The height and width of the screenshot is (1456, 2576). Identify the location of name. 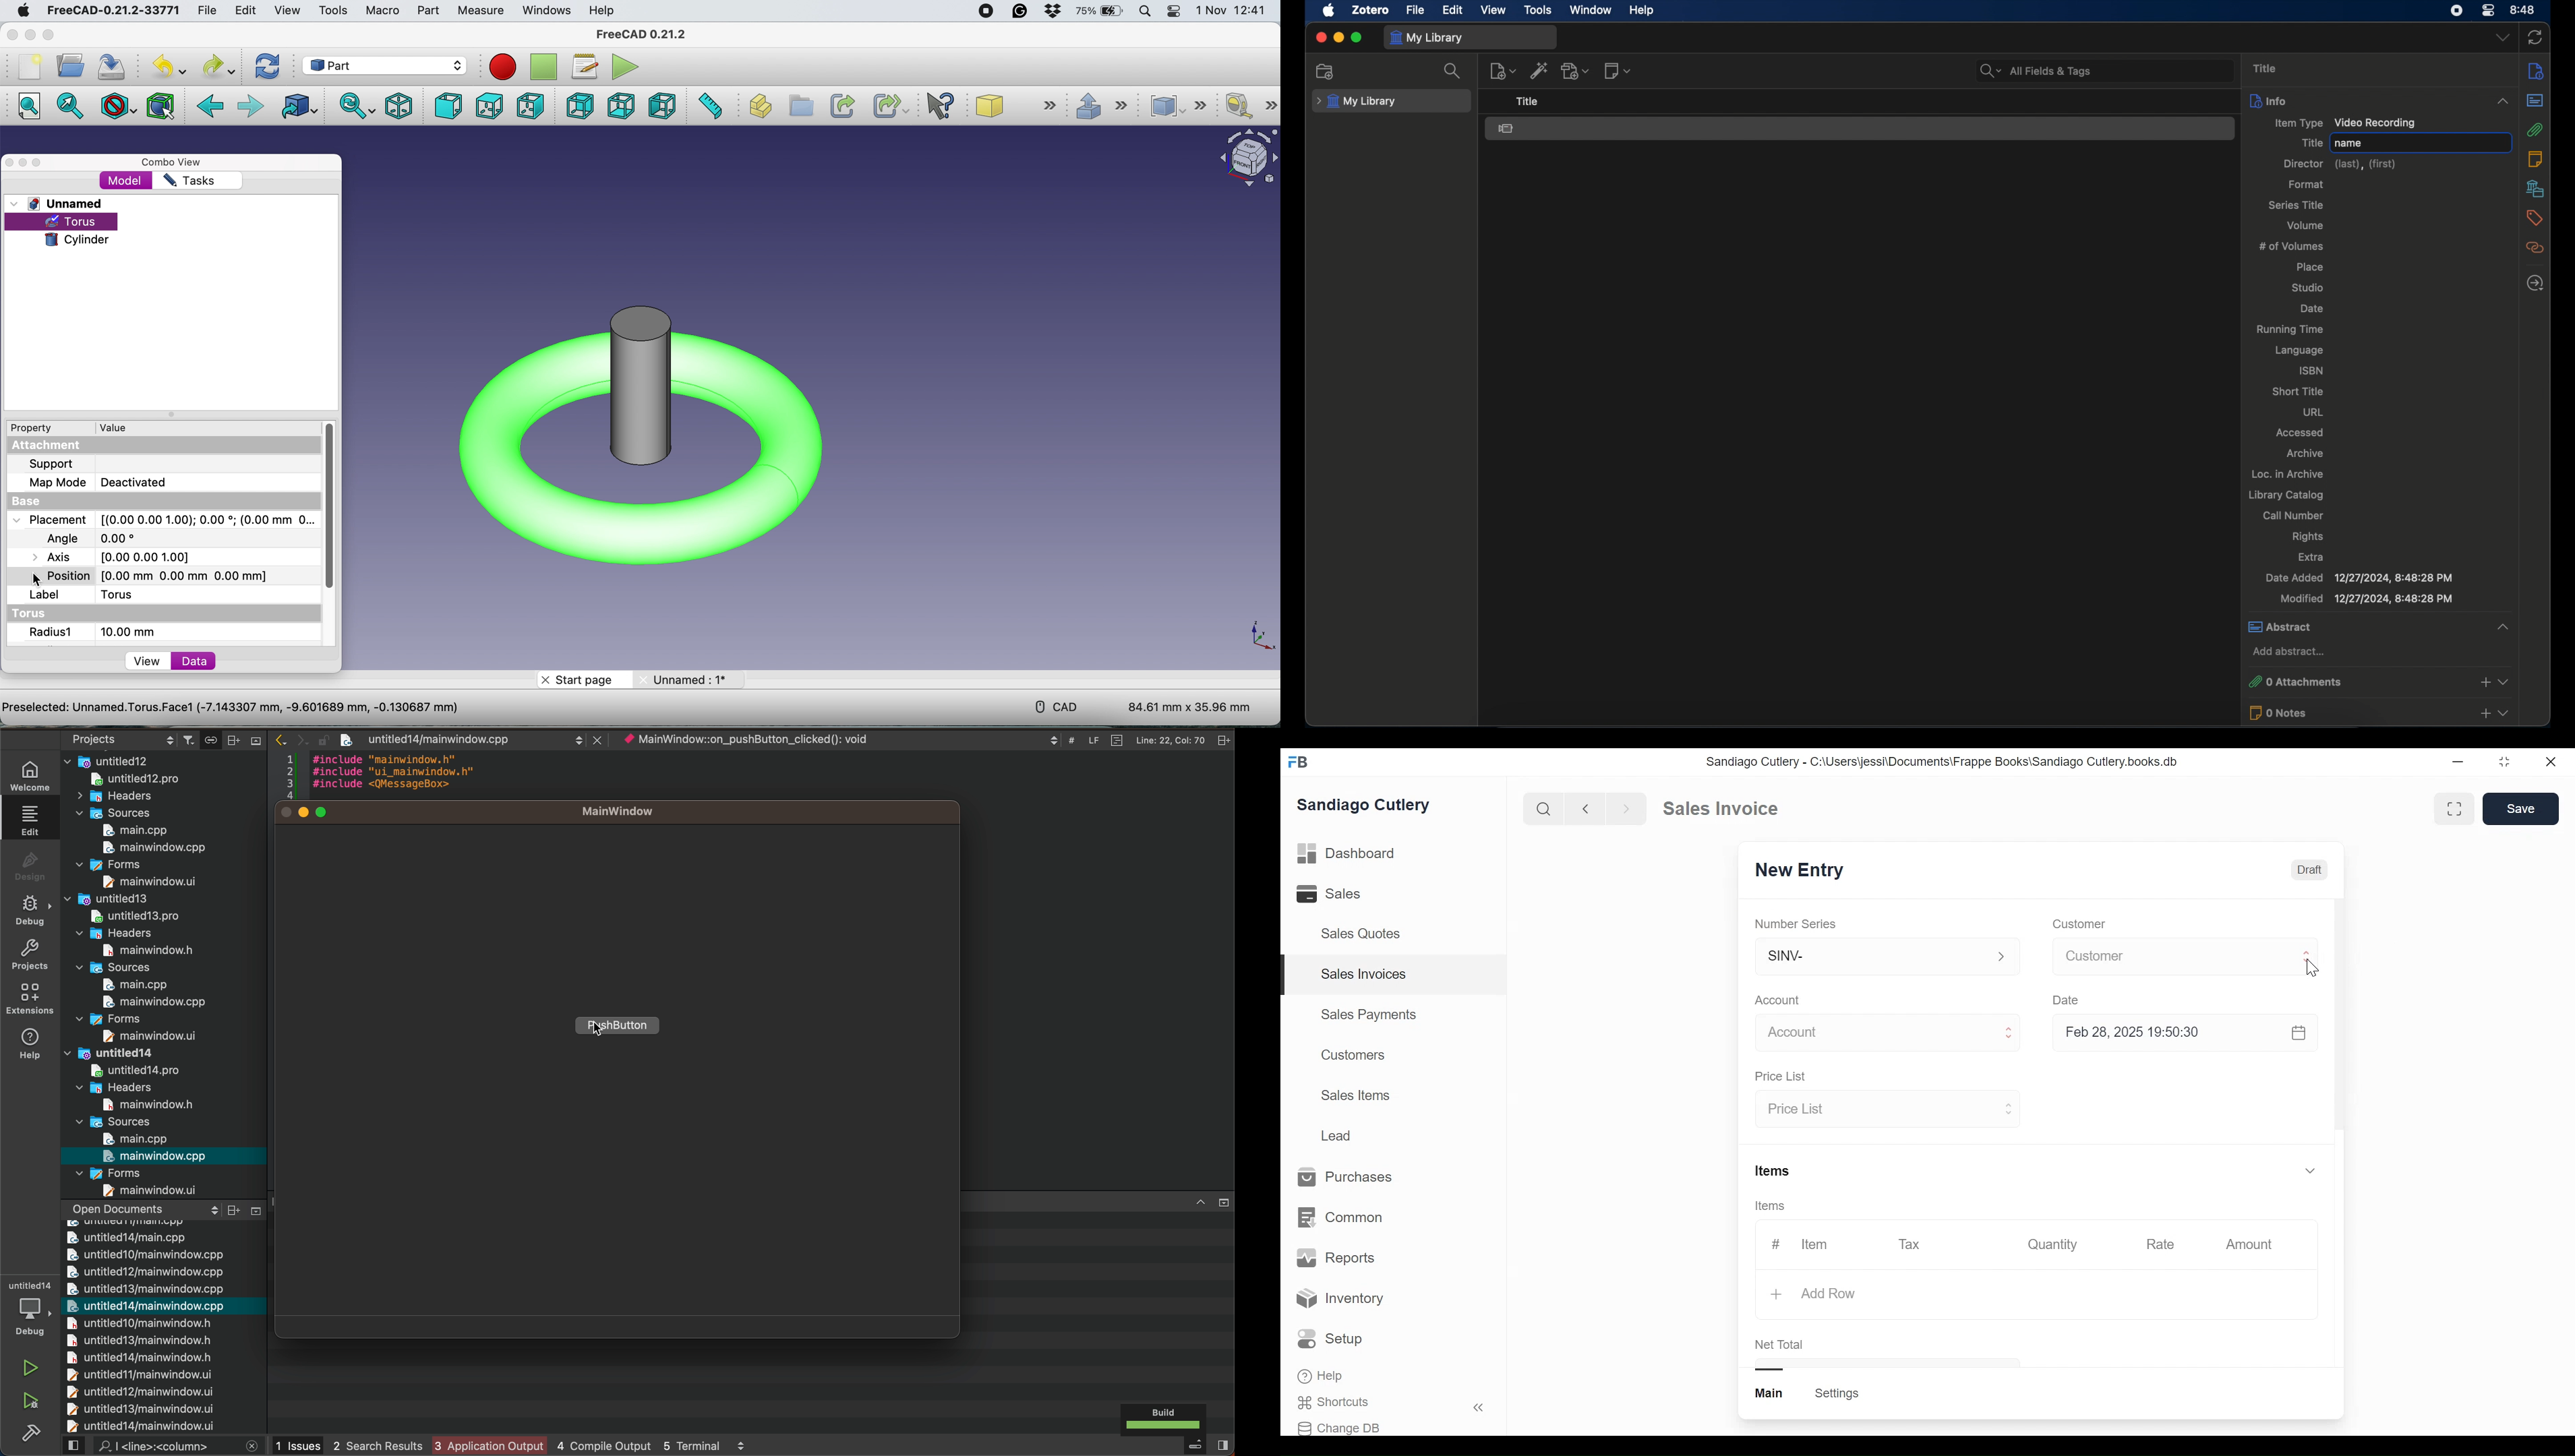
(2348, 143).